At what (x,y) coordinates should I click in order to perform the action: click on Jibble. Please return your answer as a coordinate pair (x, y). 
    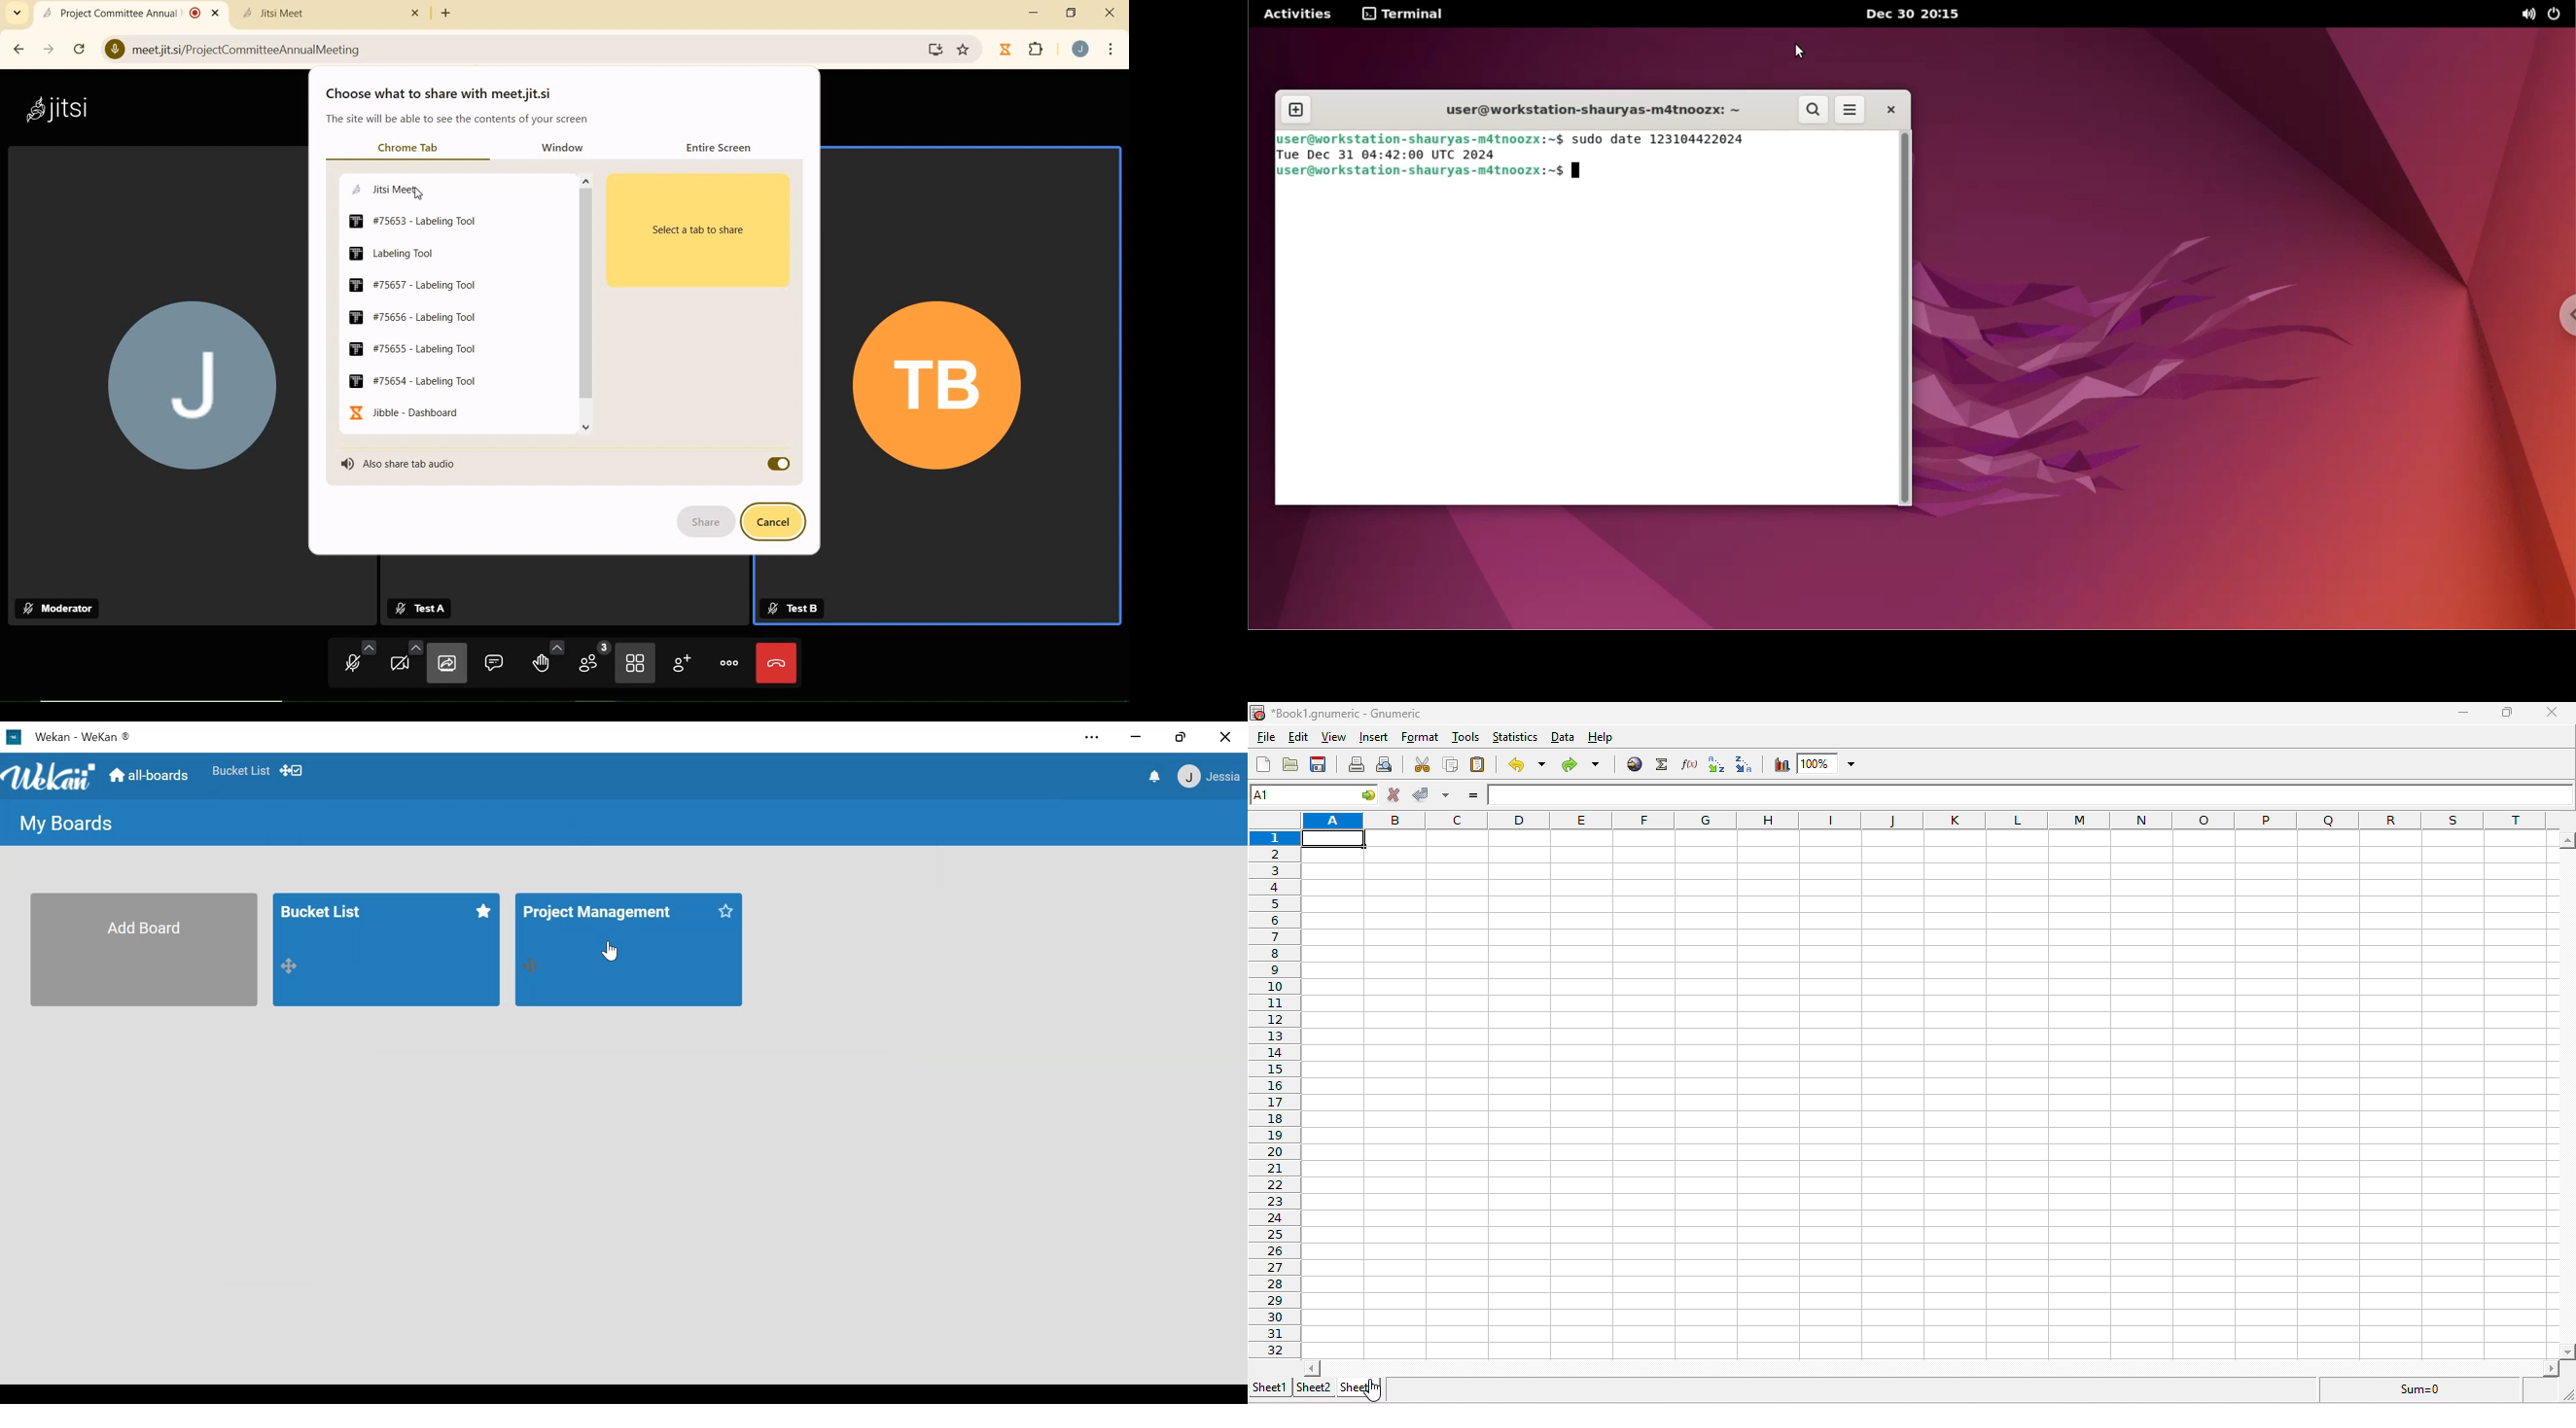
    Looking at the image, I should click on (1006, 49).